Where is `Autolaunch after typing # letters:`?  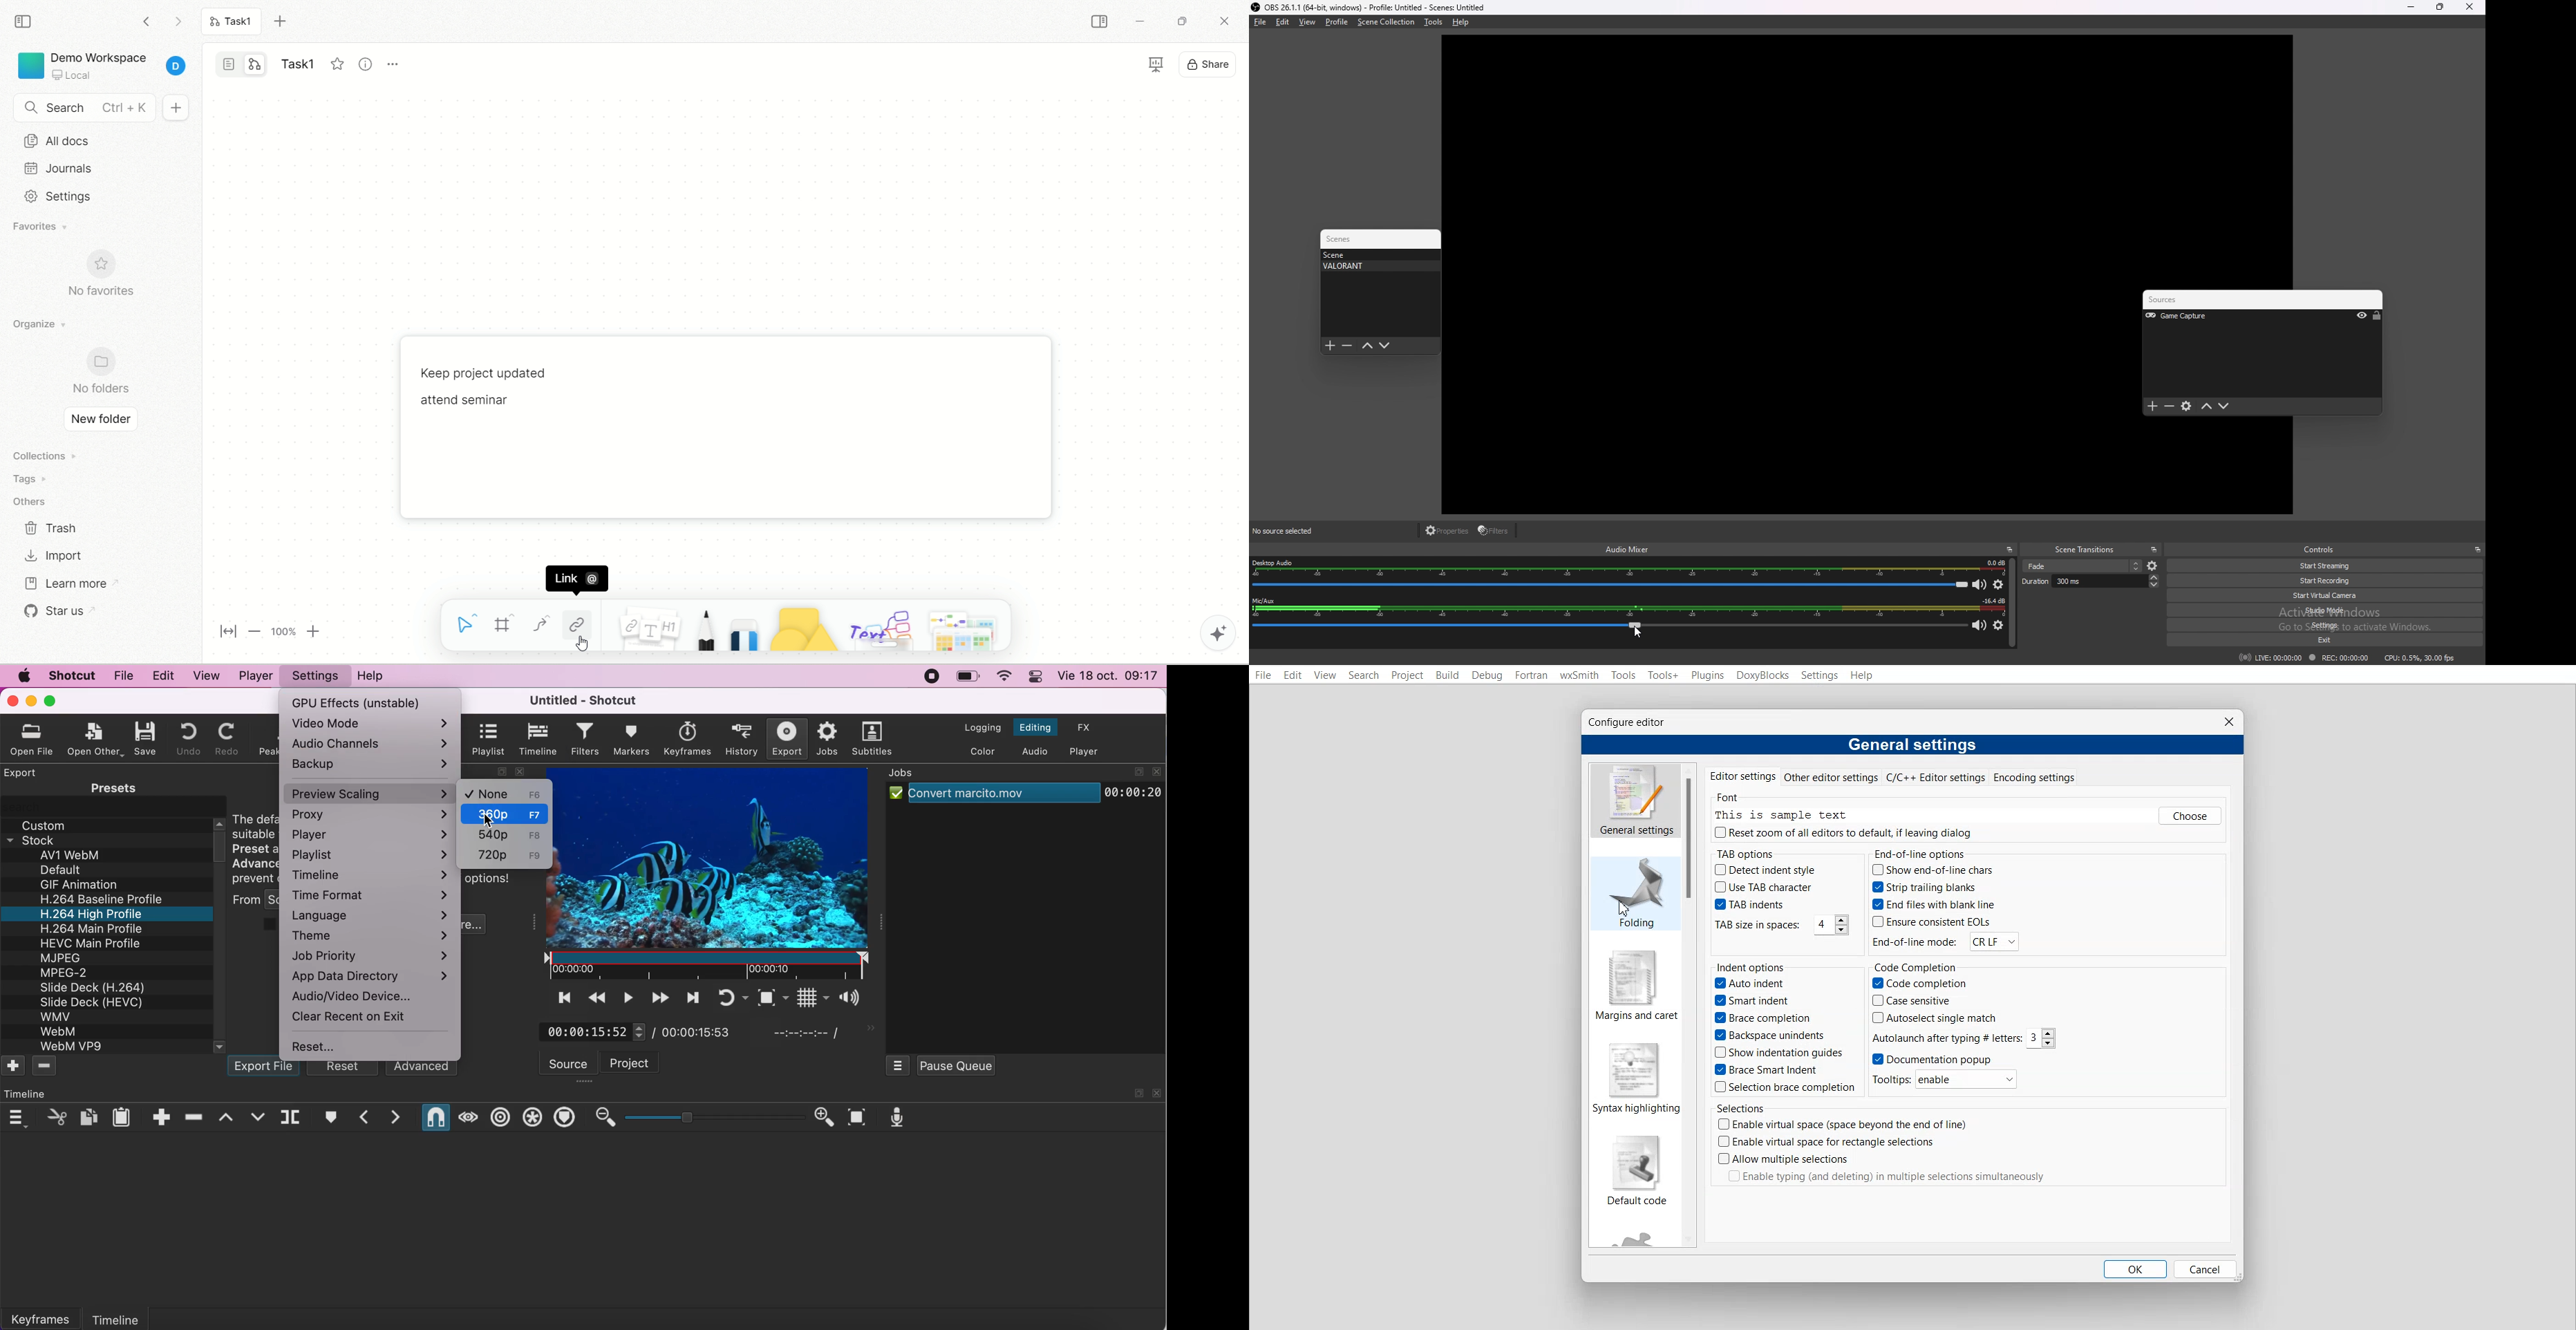
Autolaunch after typing # letters: is located at coordinates (1946, 1038).